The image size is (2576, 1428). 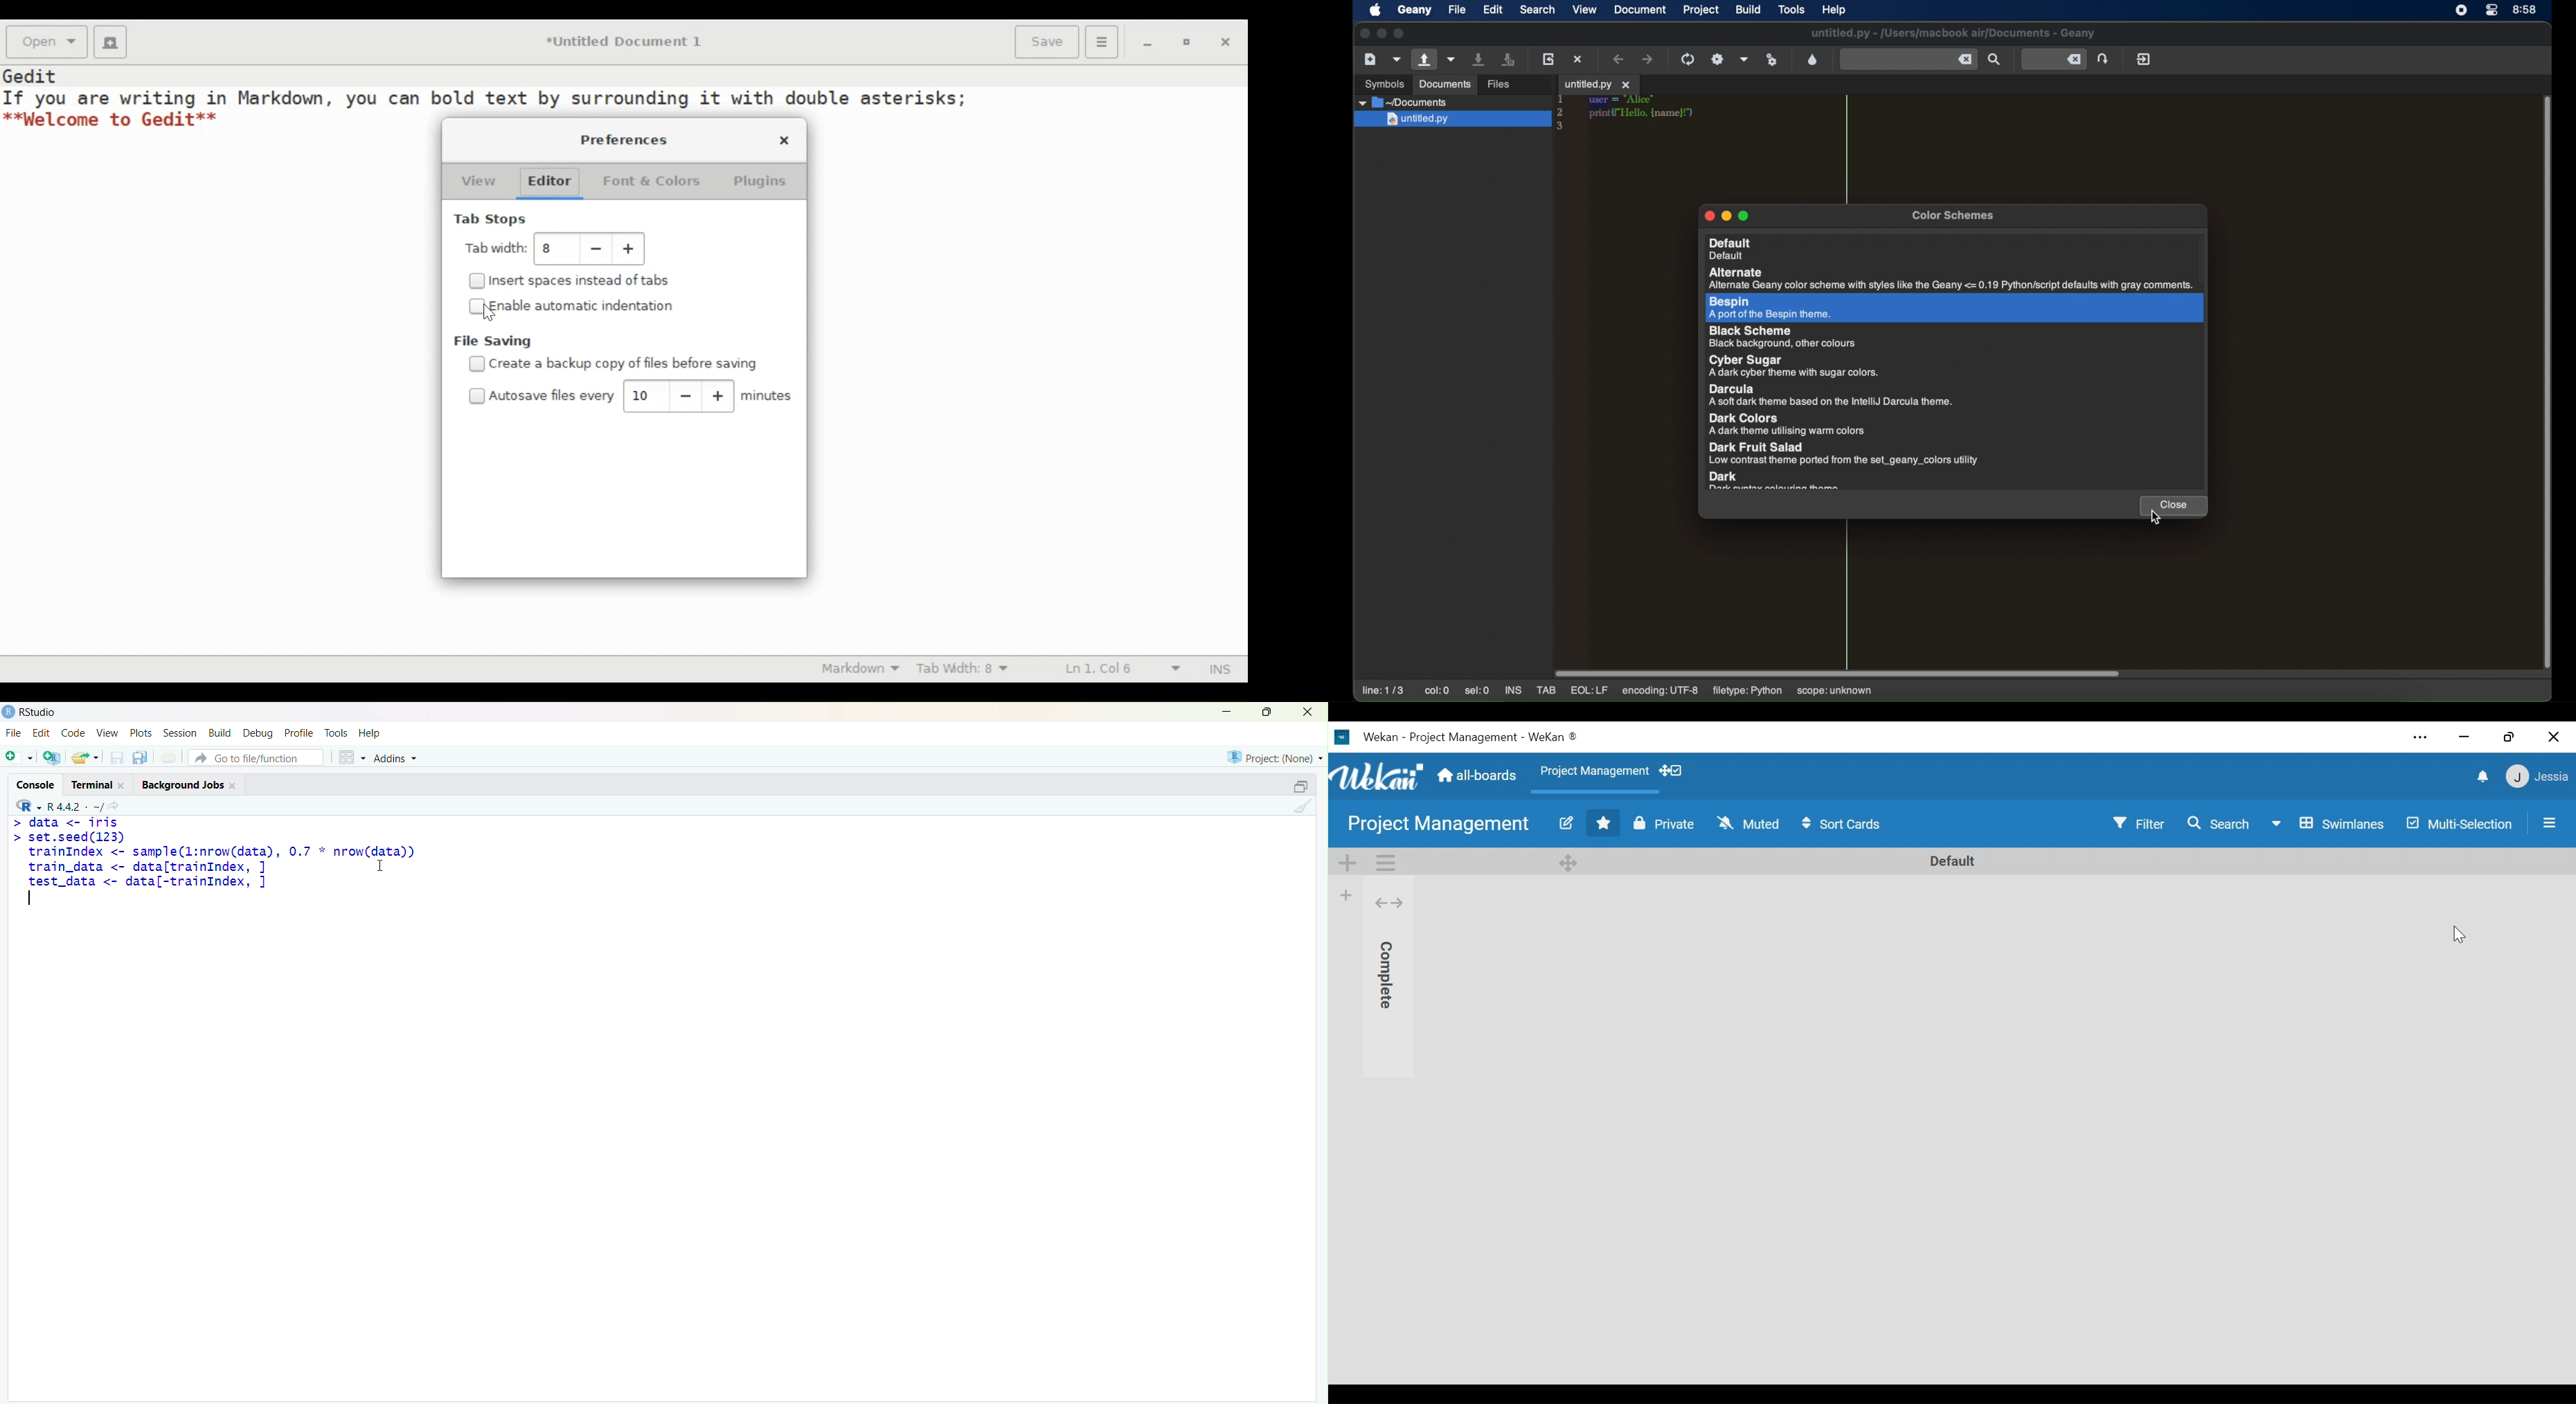 What do you see at coordinates (2550, 822) in the screenshot?
I see `Sidebar` at bounding box center [2550, 822].